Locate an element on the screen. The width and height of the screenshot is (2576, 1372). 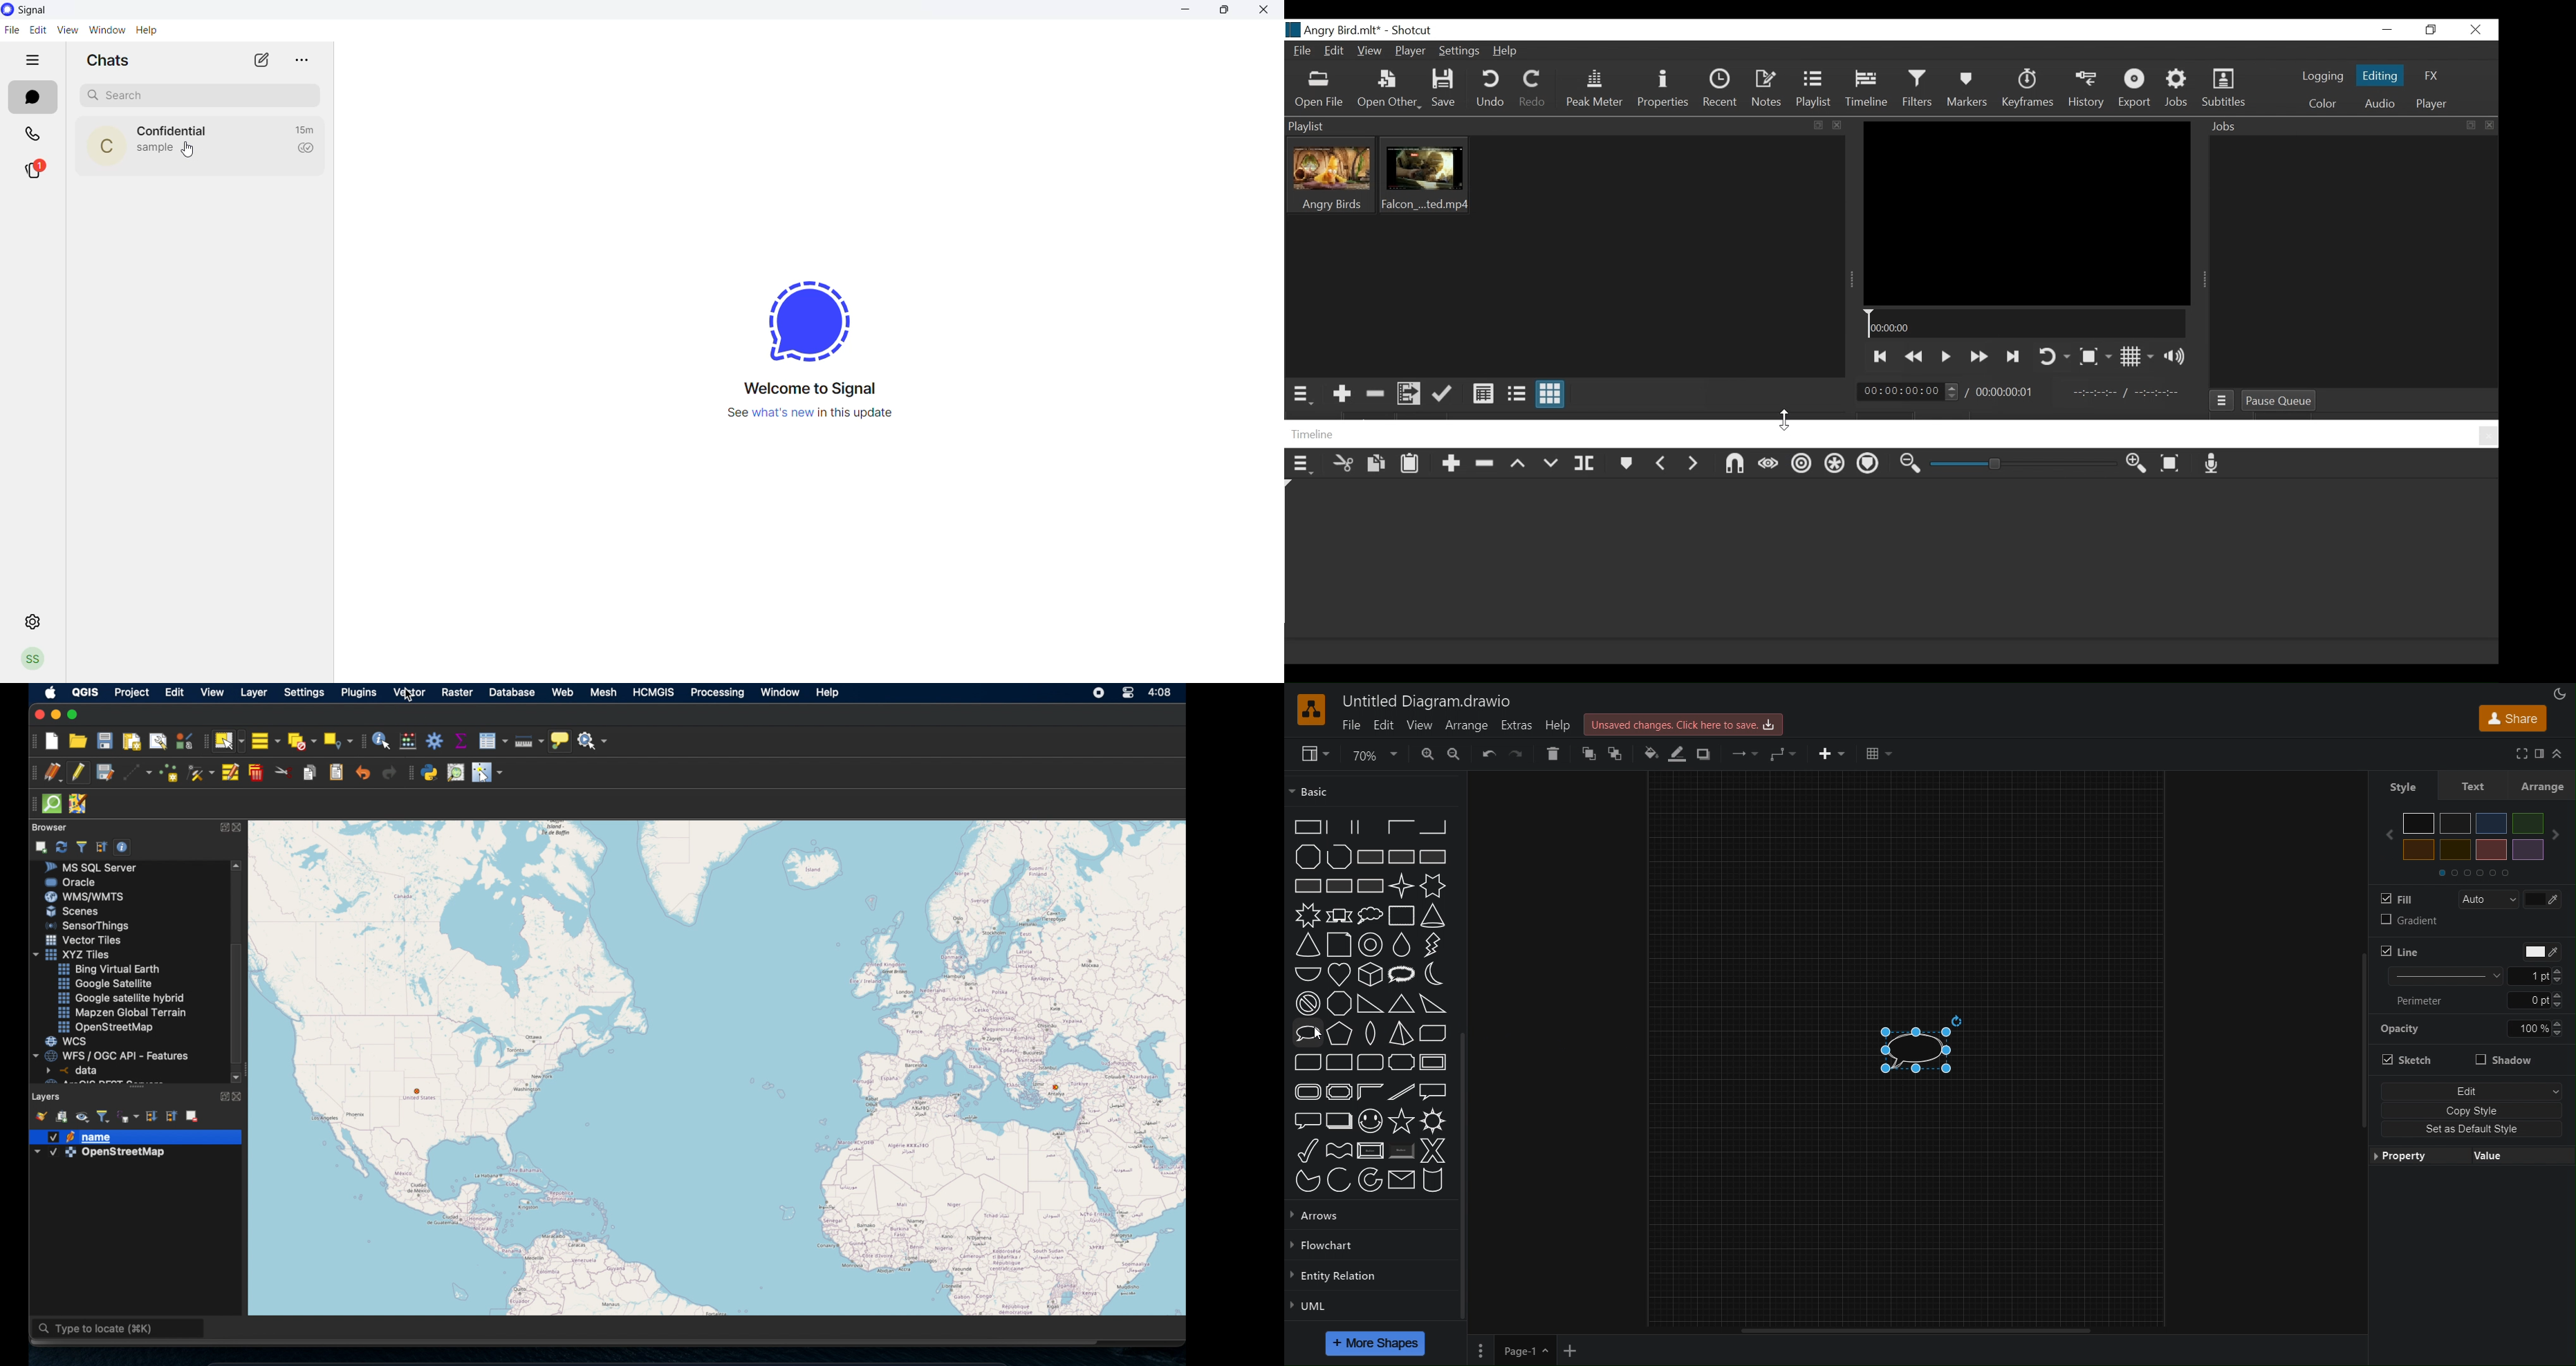
Button (Shaded) is located at coordinates (1401, 1150).